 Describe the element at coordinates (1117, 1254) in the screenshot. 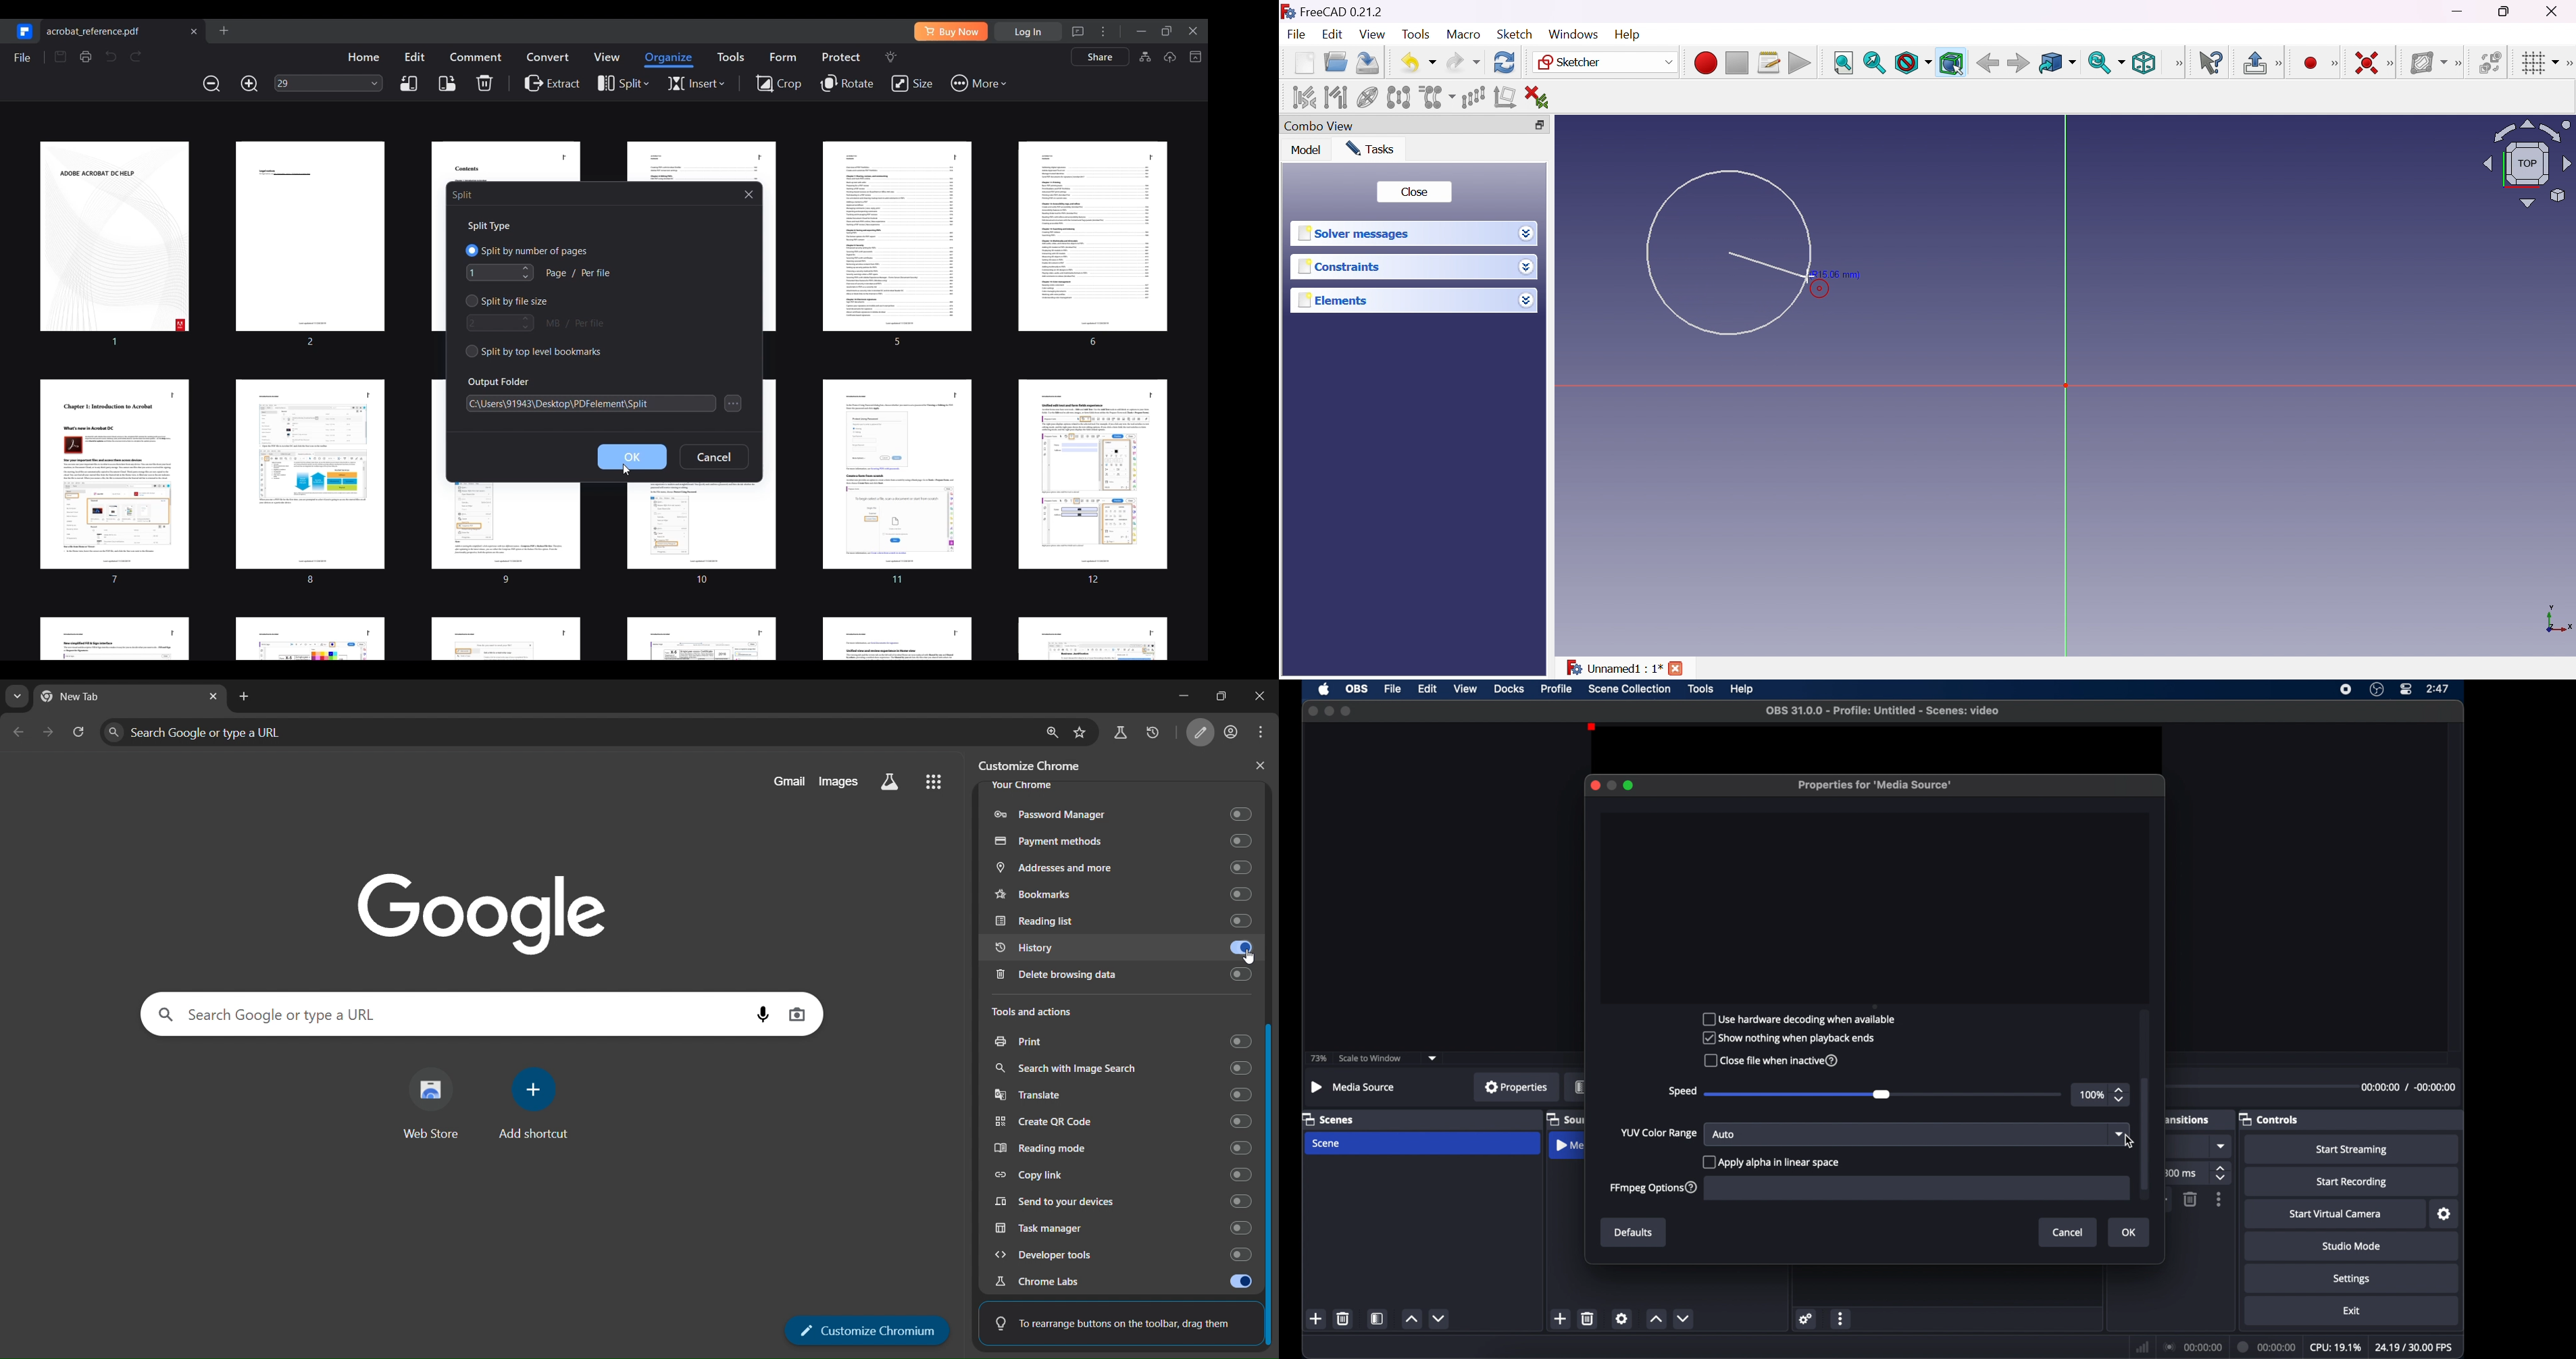

I see `developer tools` at that location.